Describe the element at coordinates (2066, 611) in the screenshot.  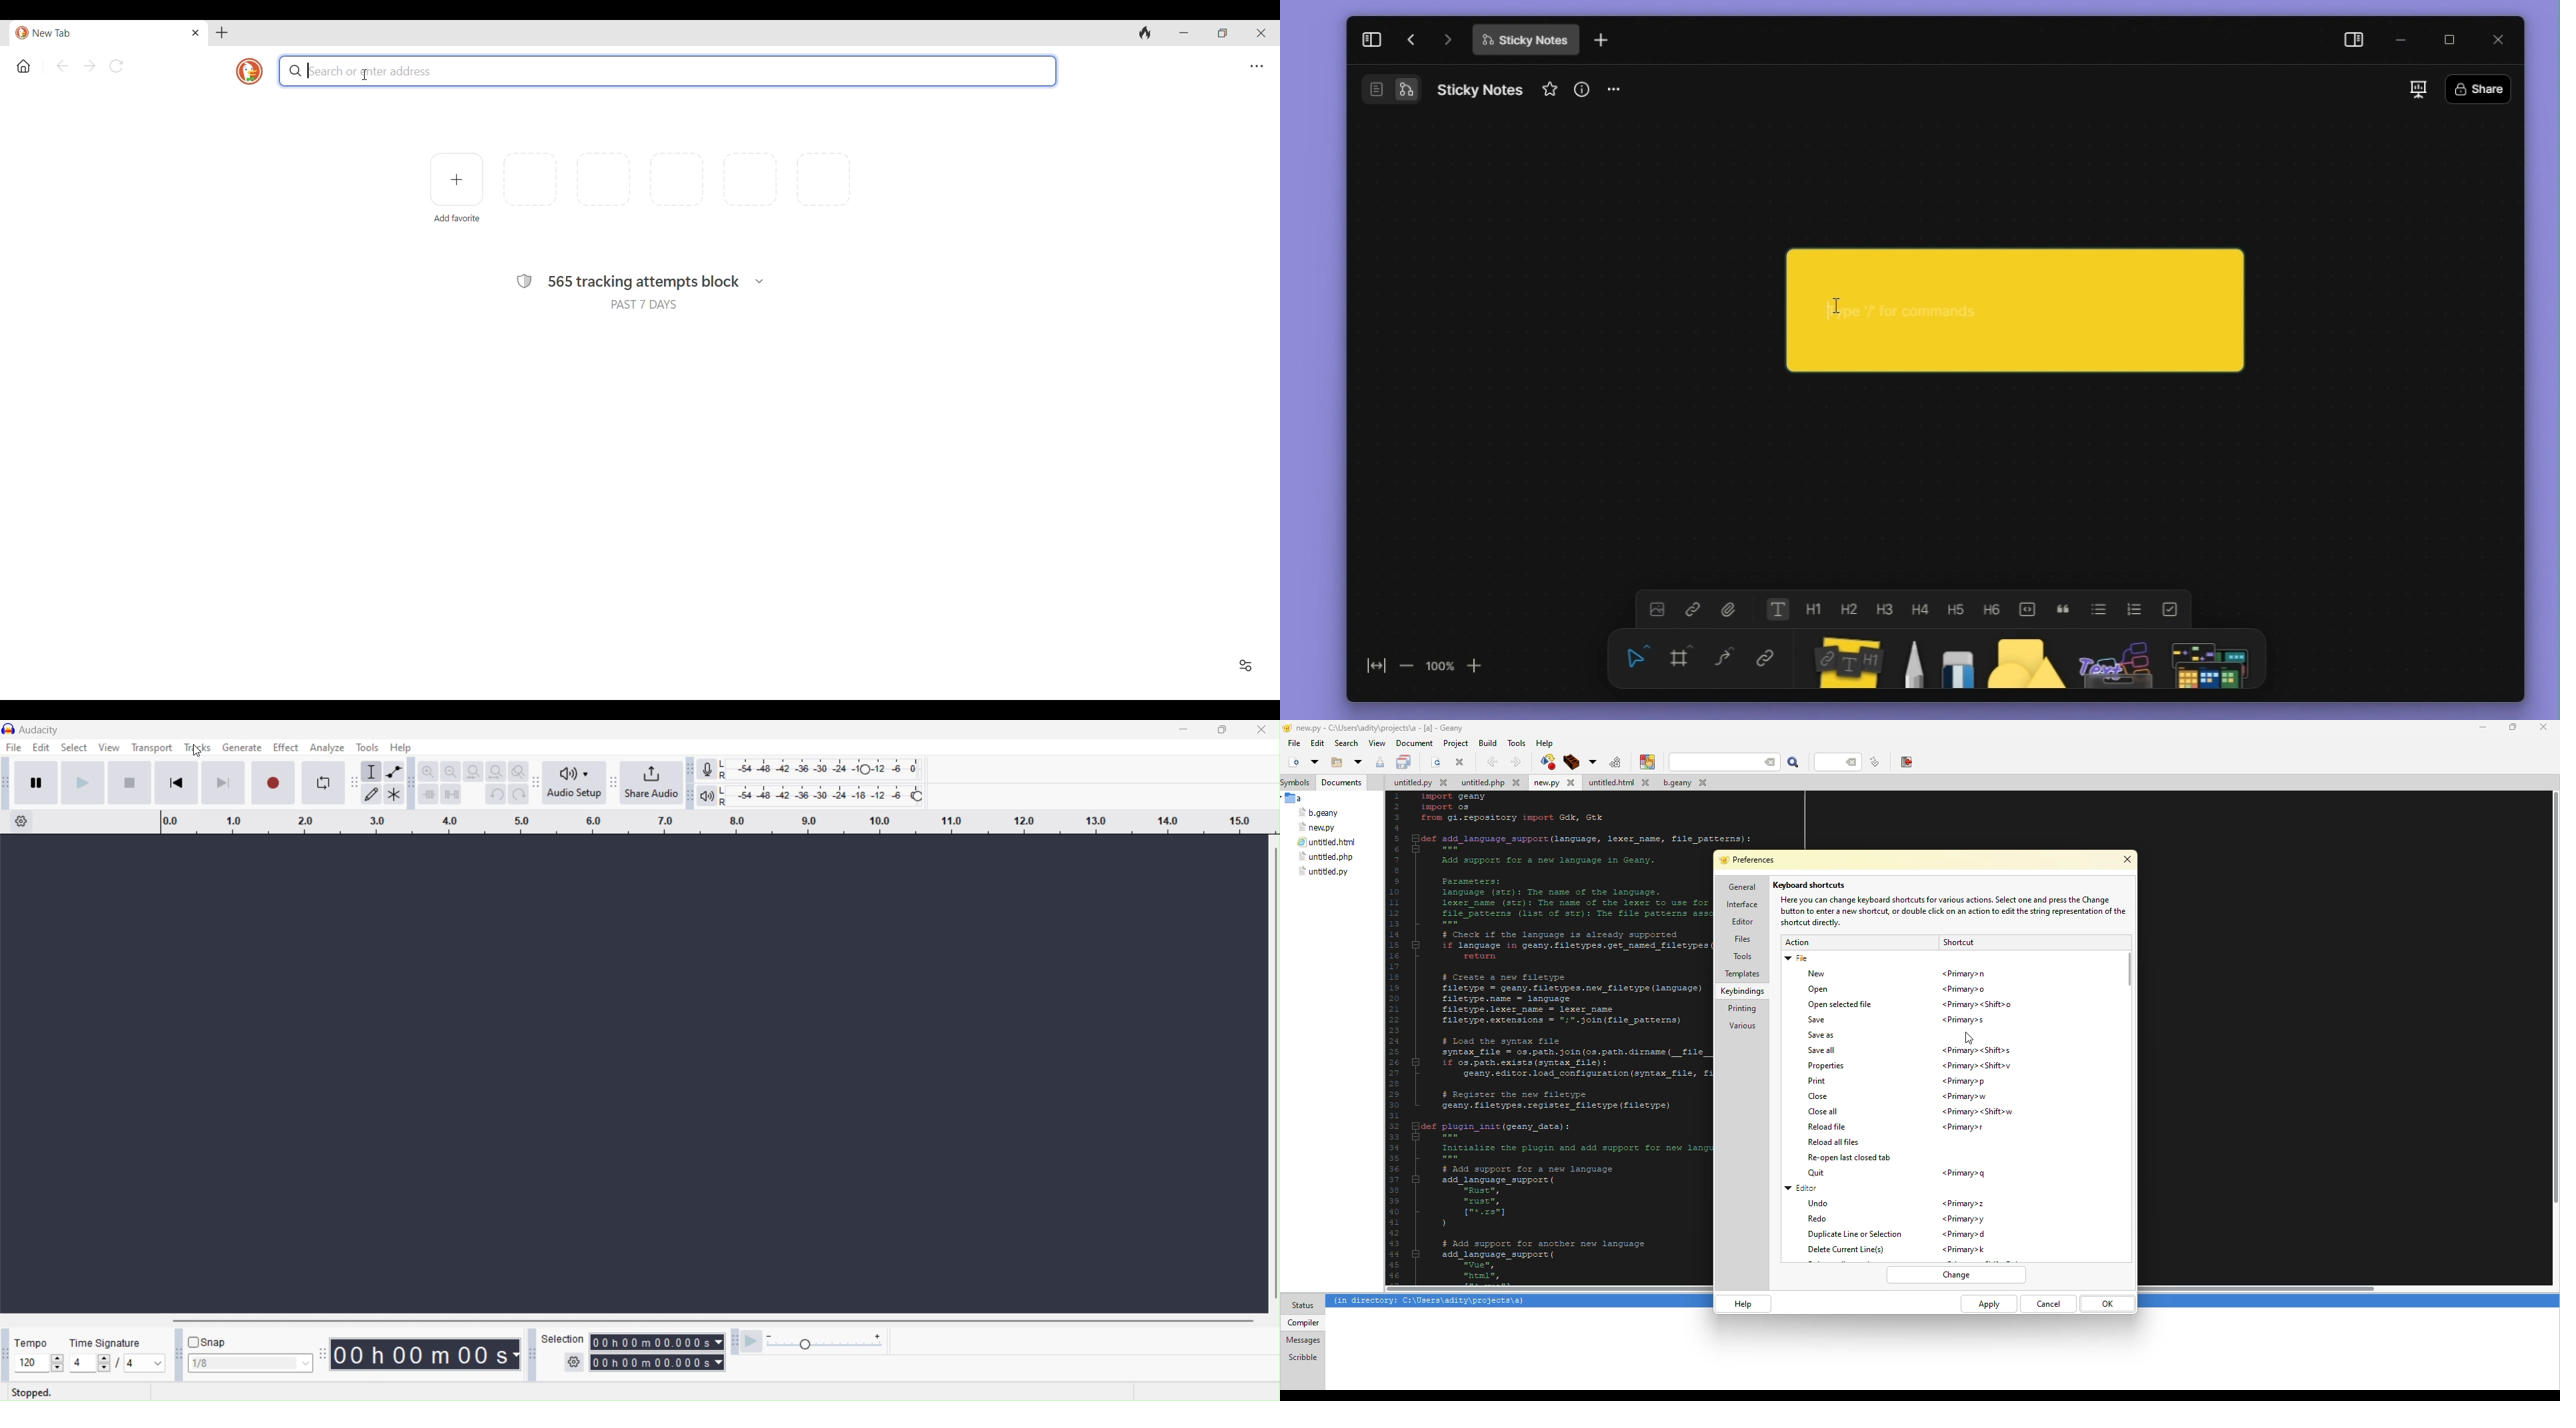
I see `block quote` at that location.